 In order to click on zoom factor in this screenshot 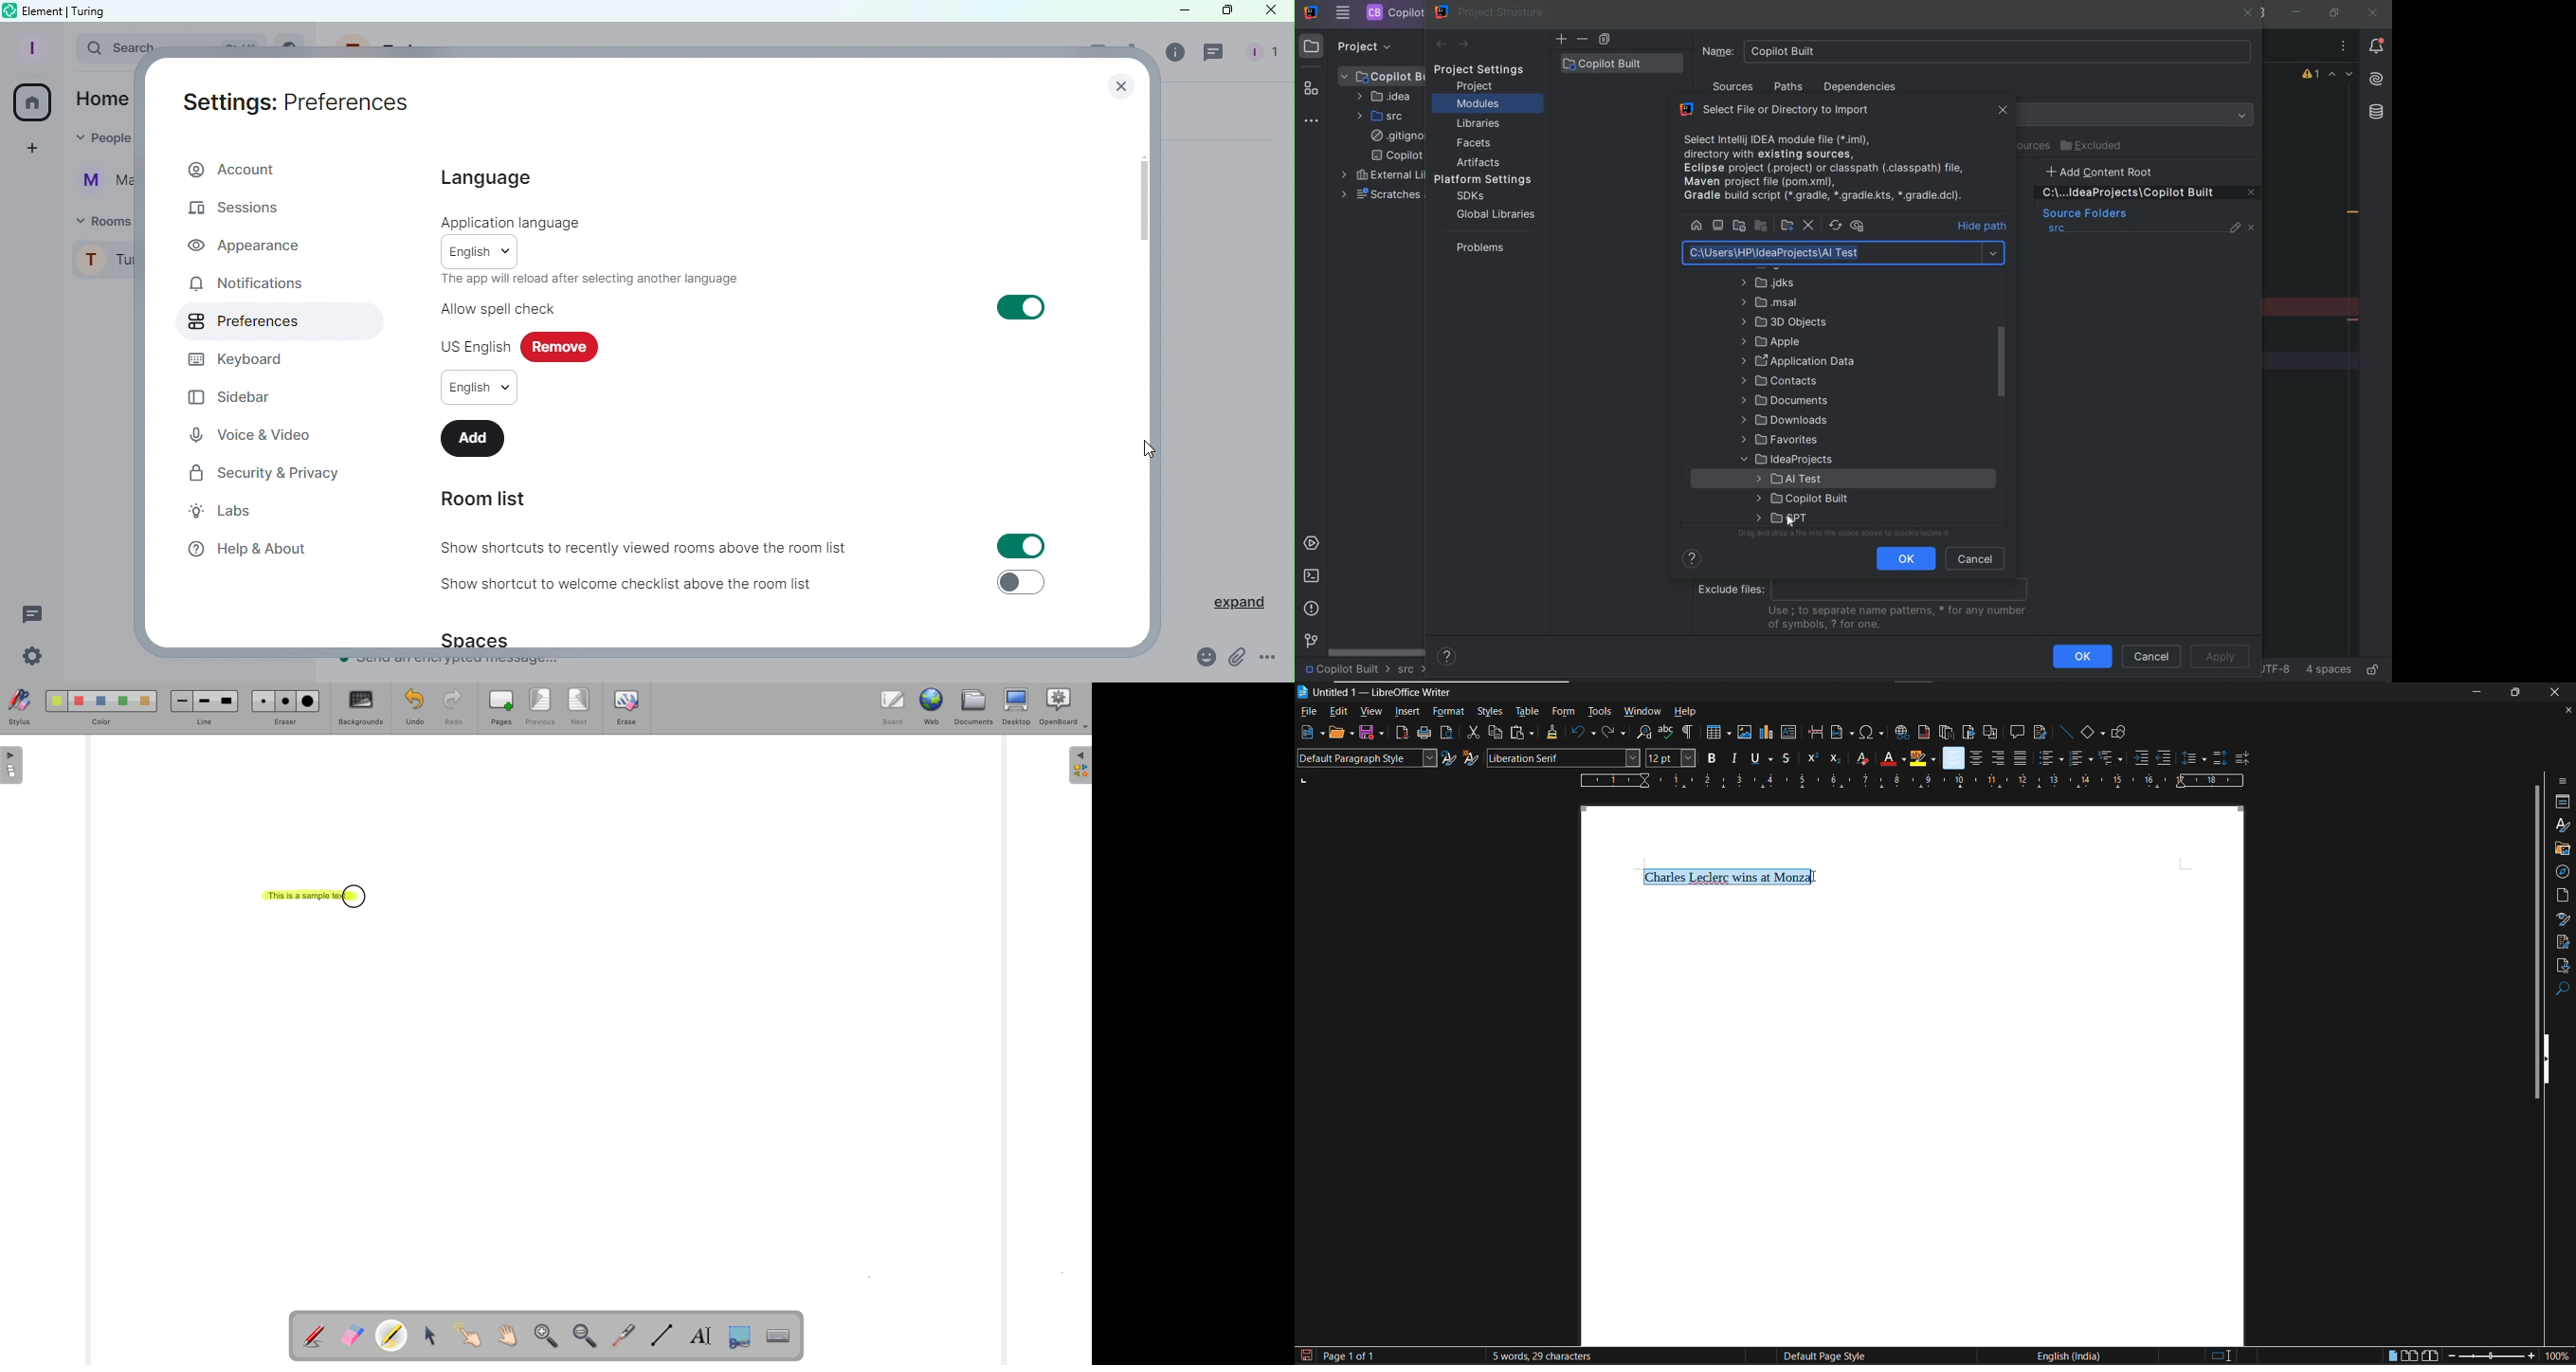, I will do `click(2560, 1355)`.